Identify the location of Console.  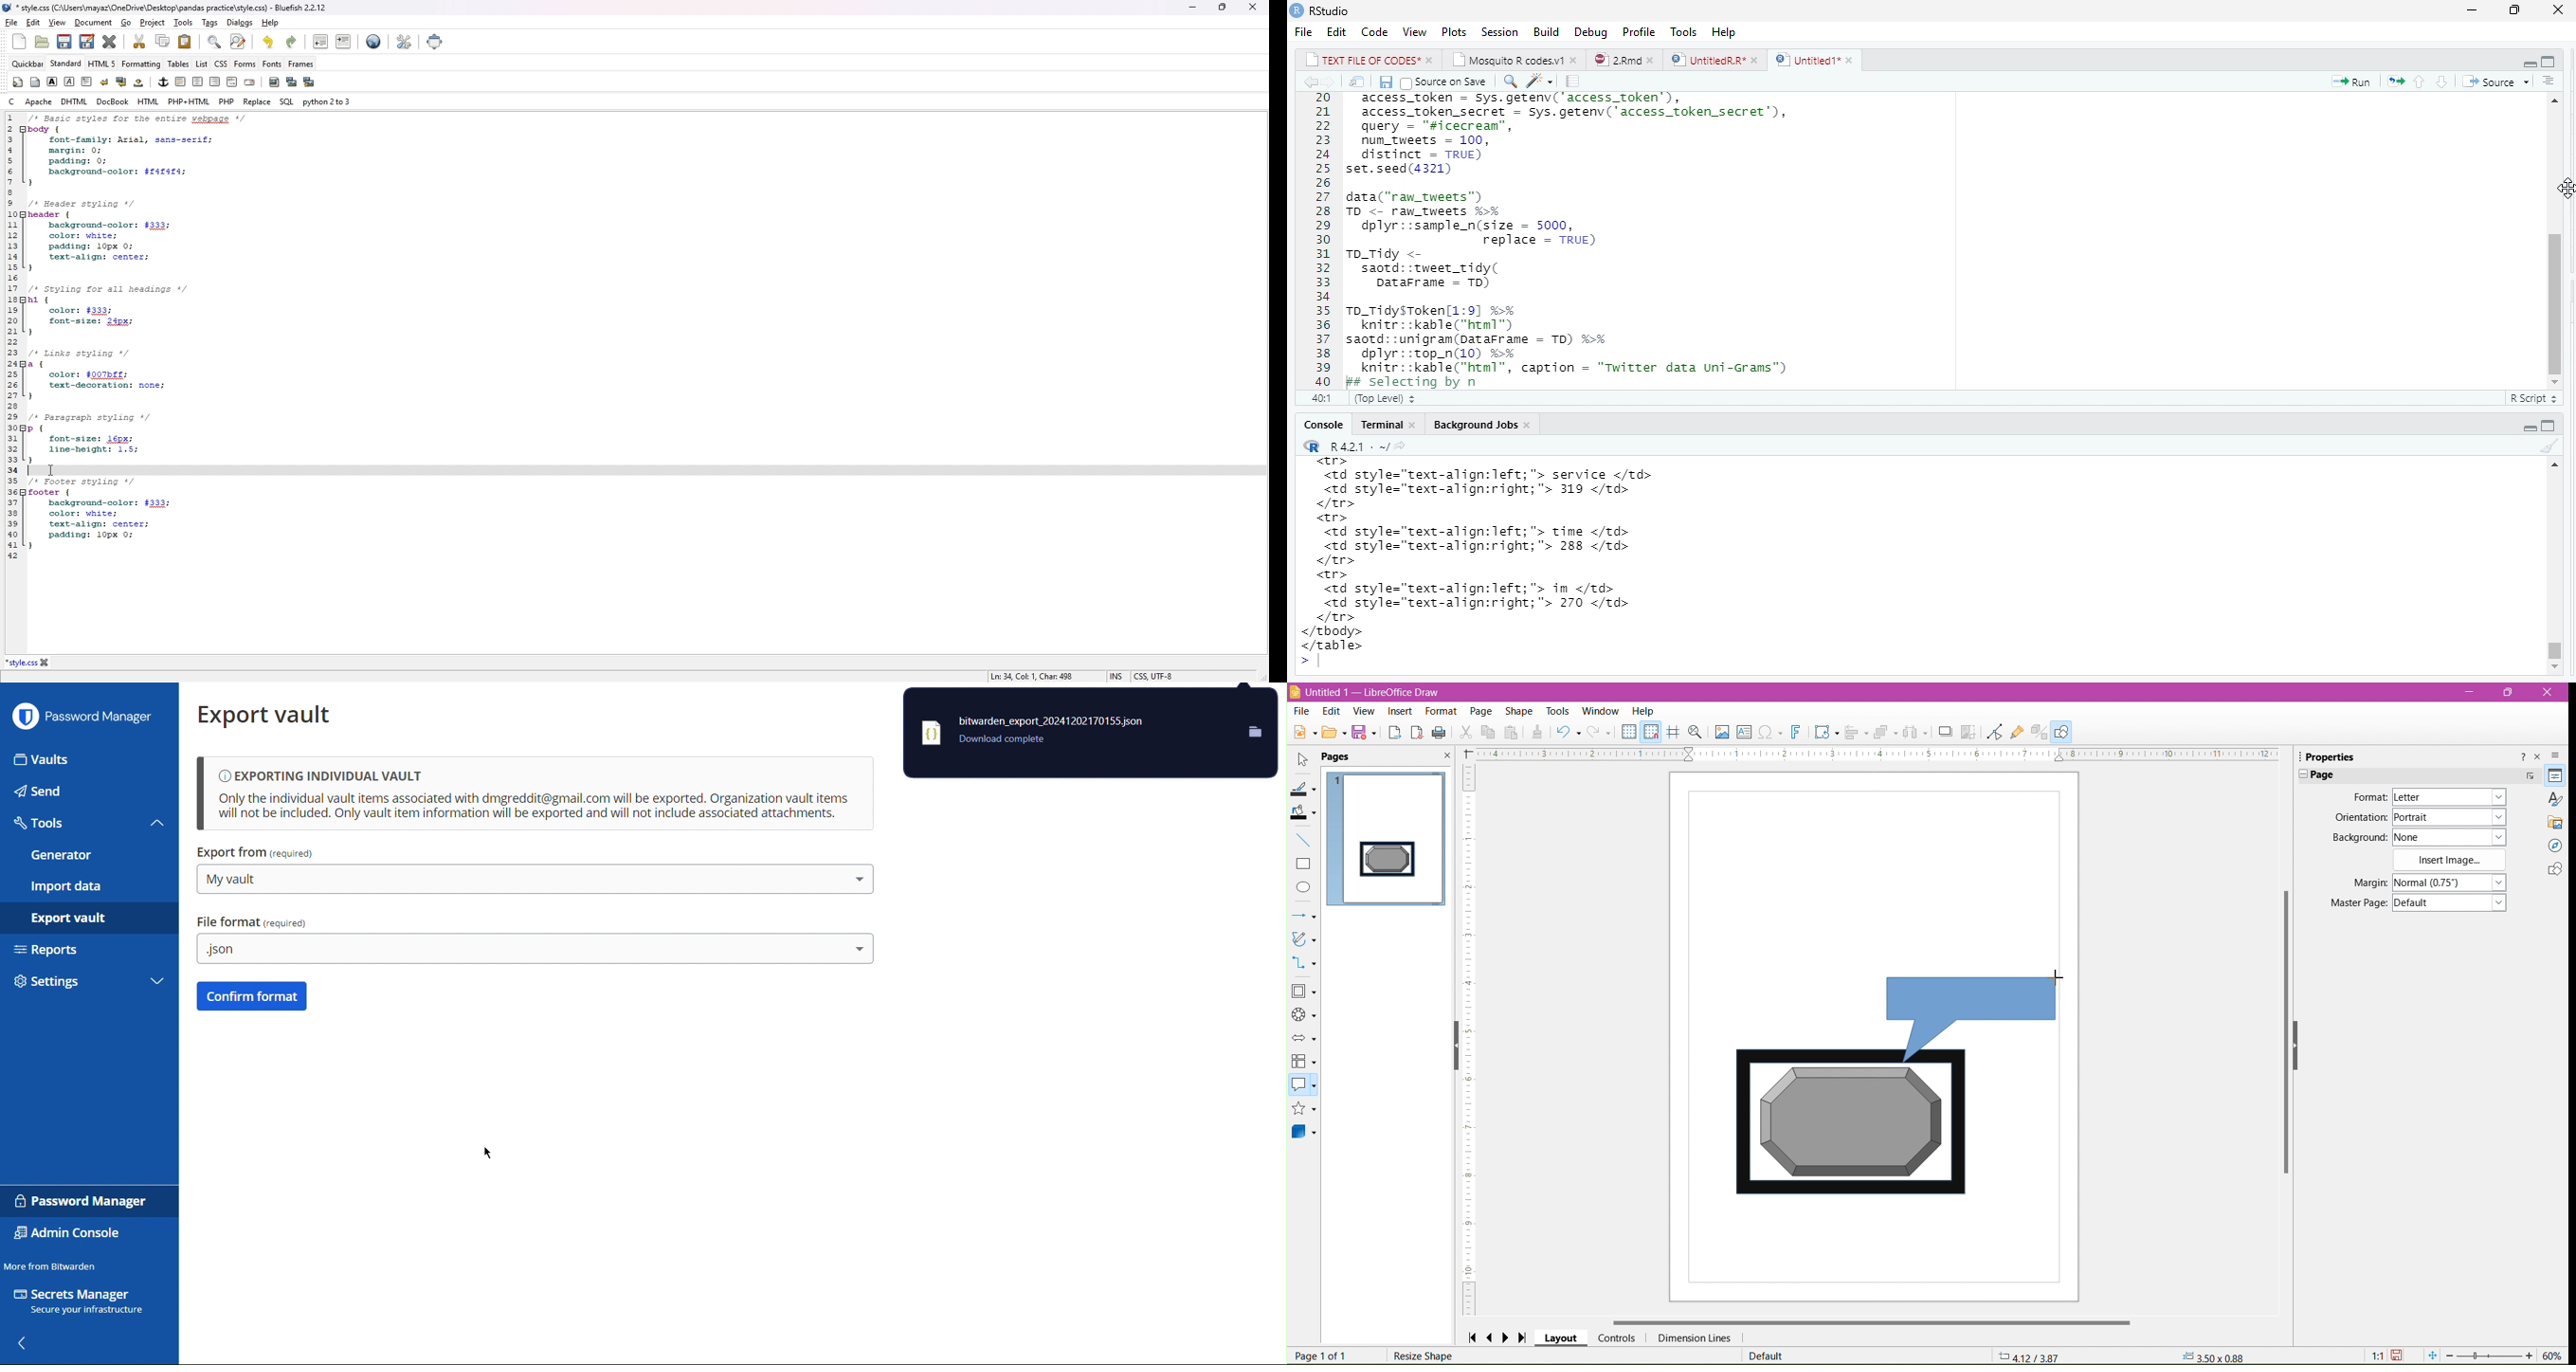
(1317, 424).